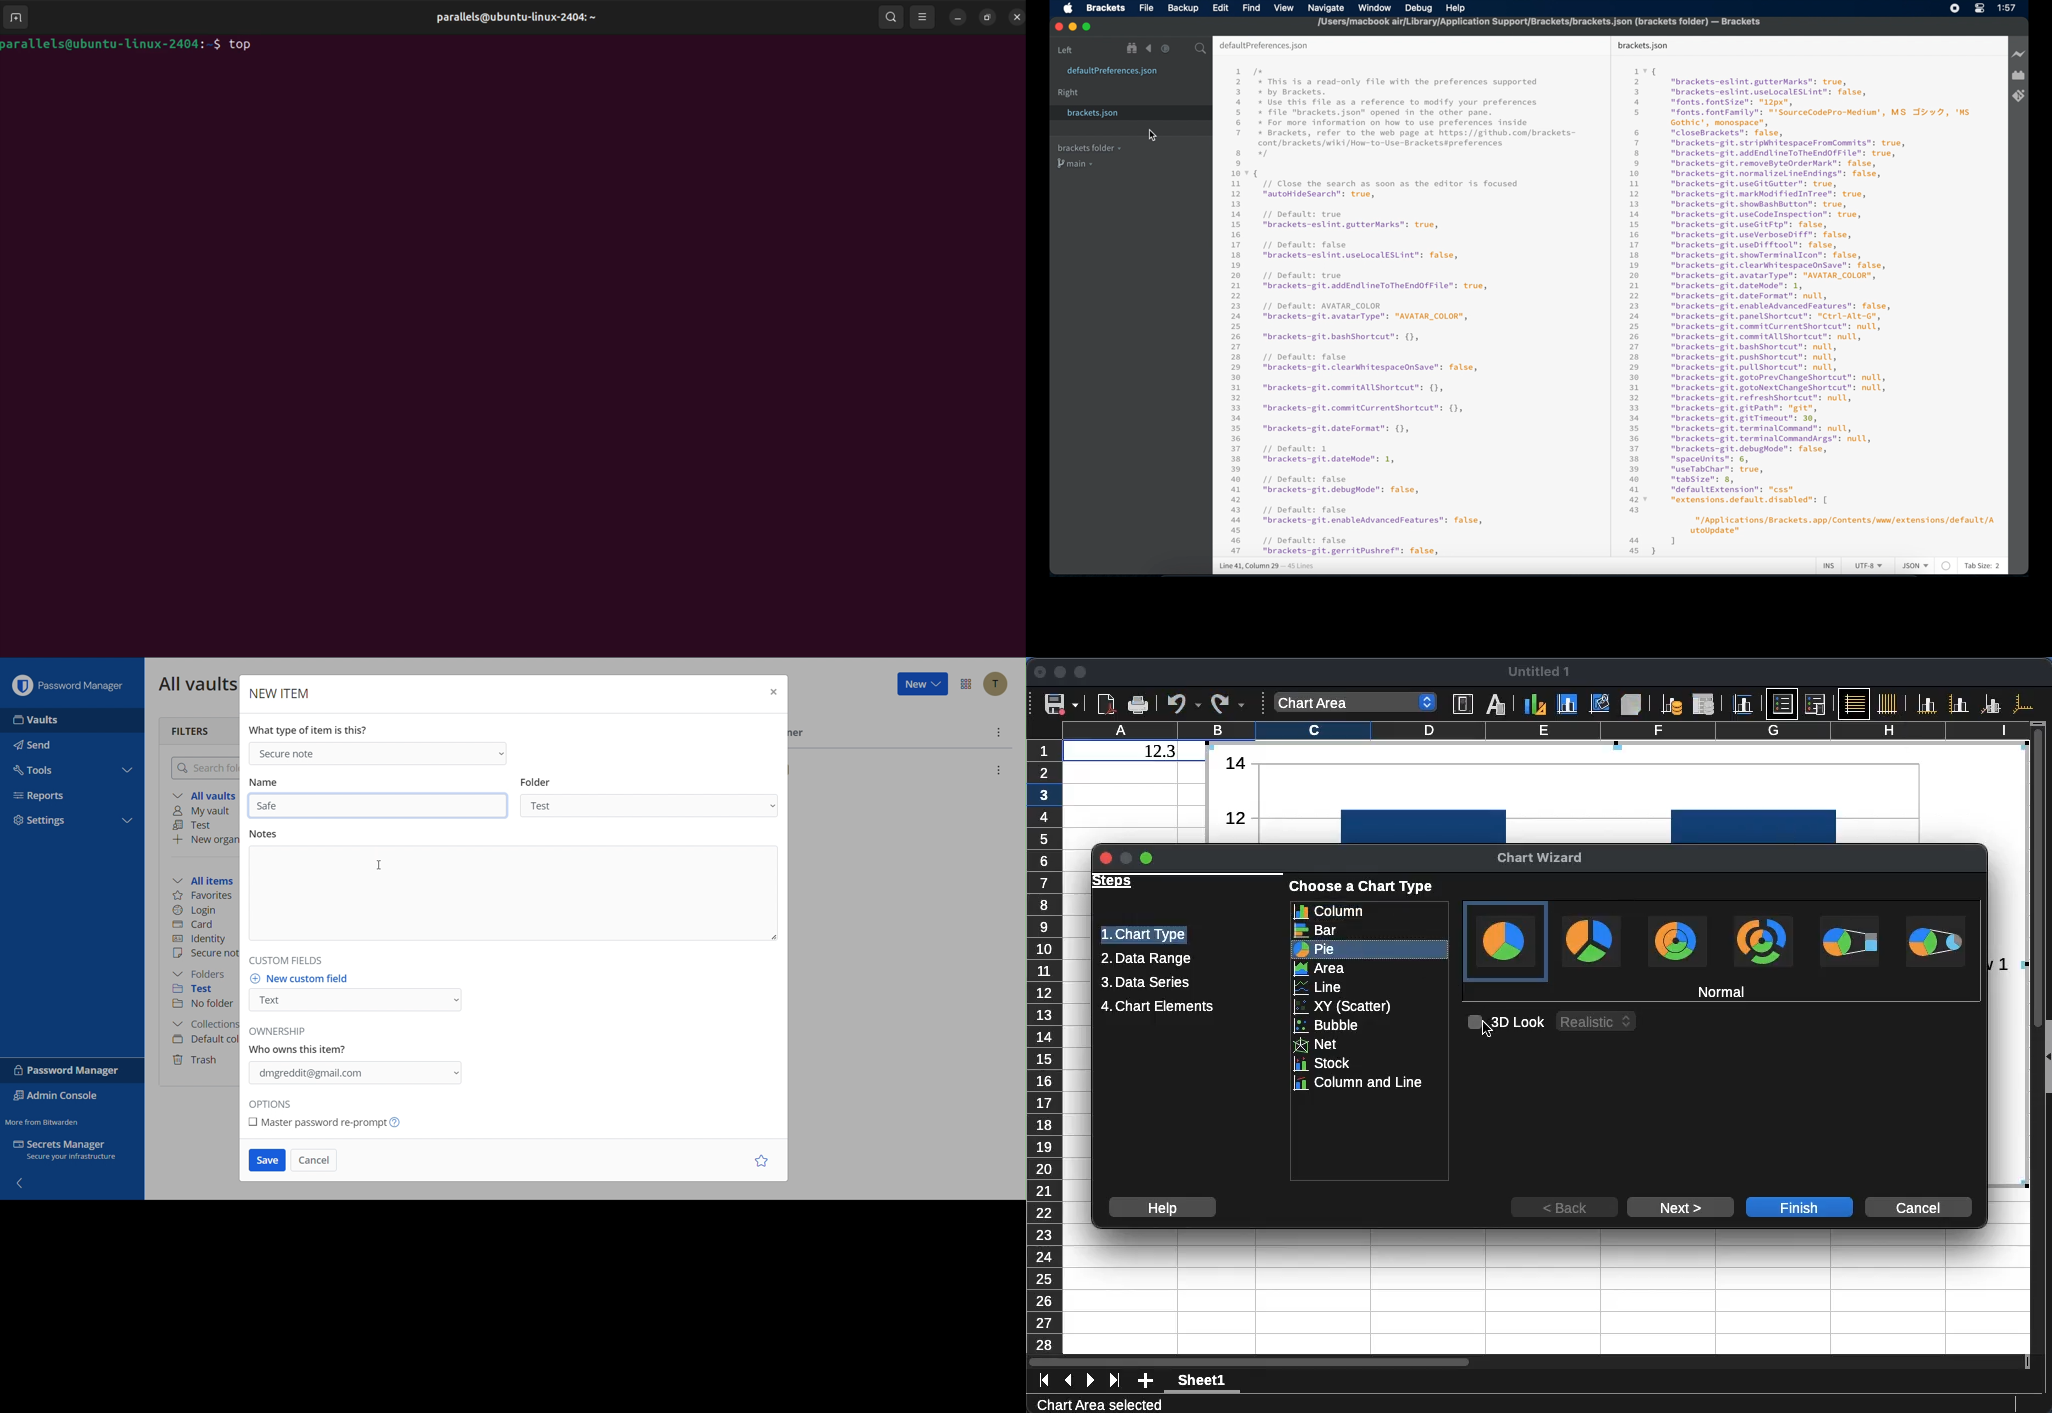 This screenshot has height=1428, width=2072. What do you see at coordinates (1506, 942) in the screenshot?
I see `Normal, current selection` at bounding box center [1506, 942].